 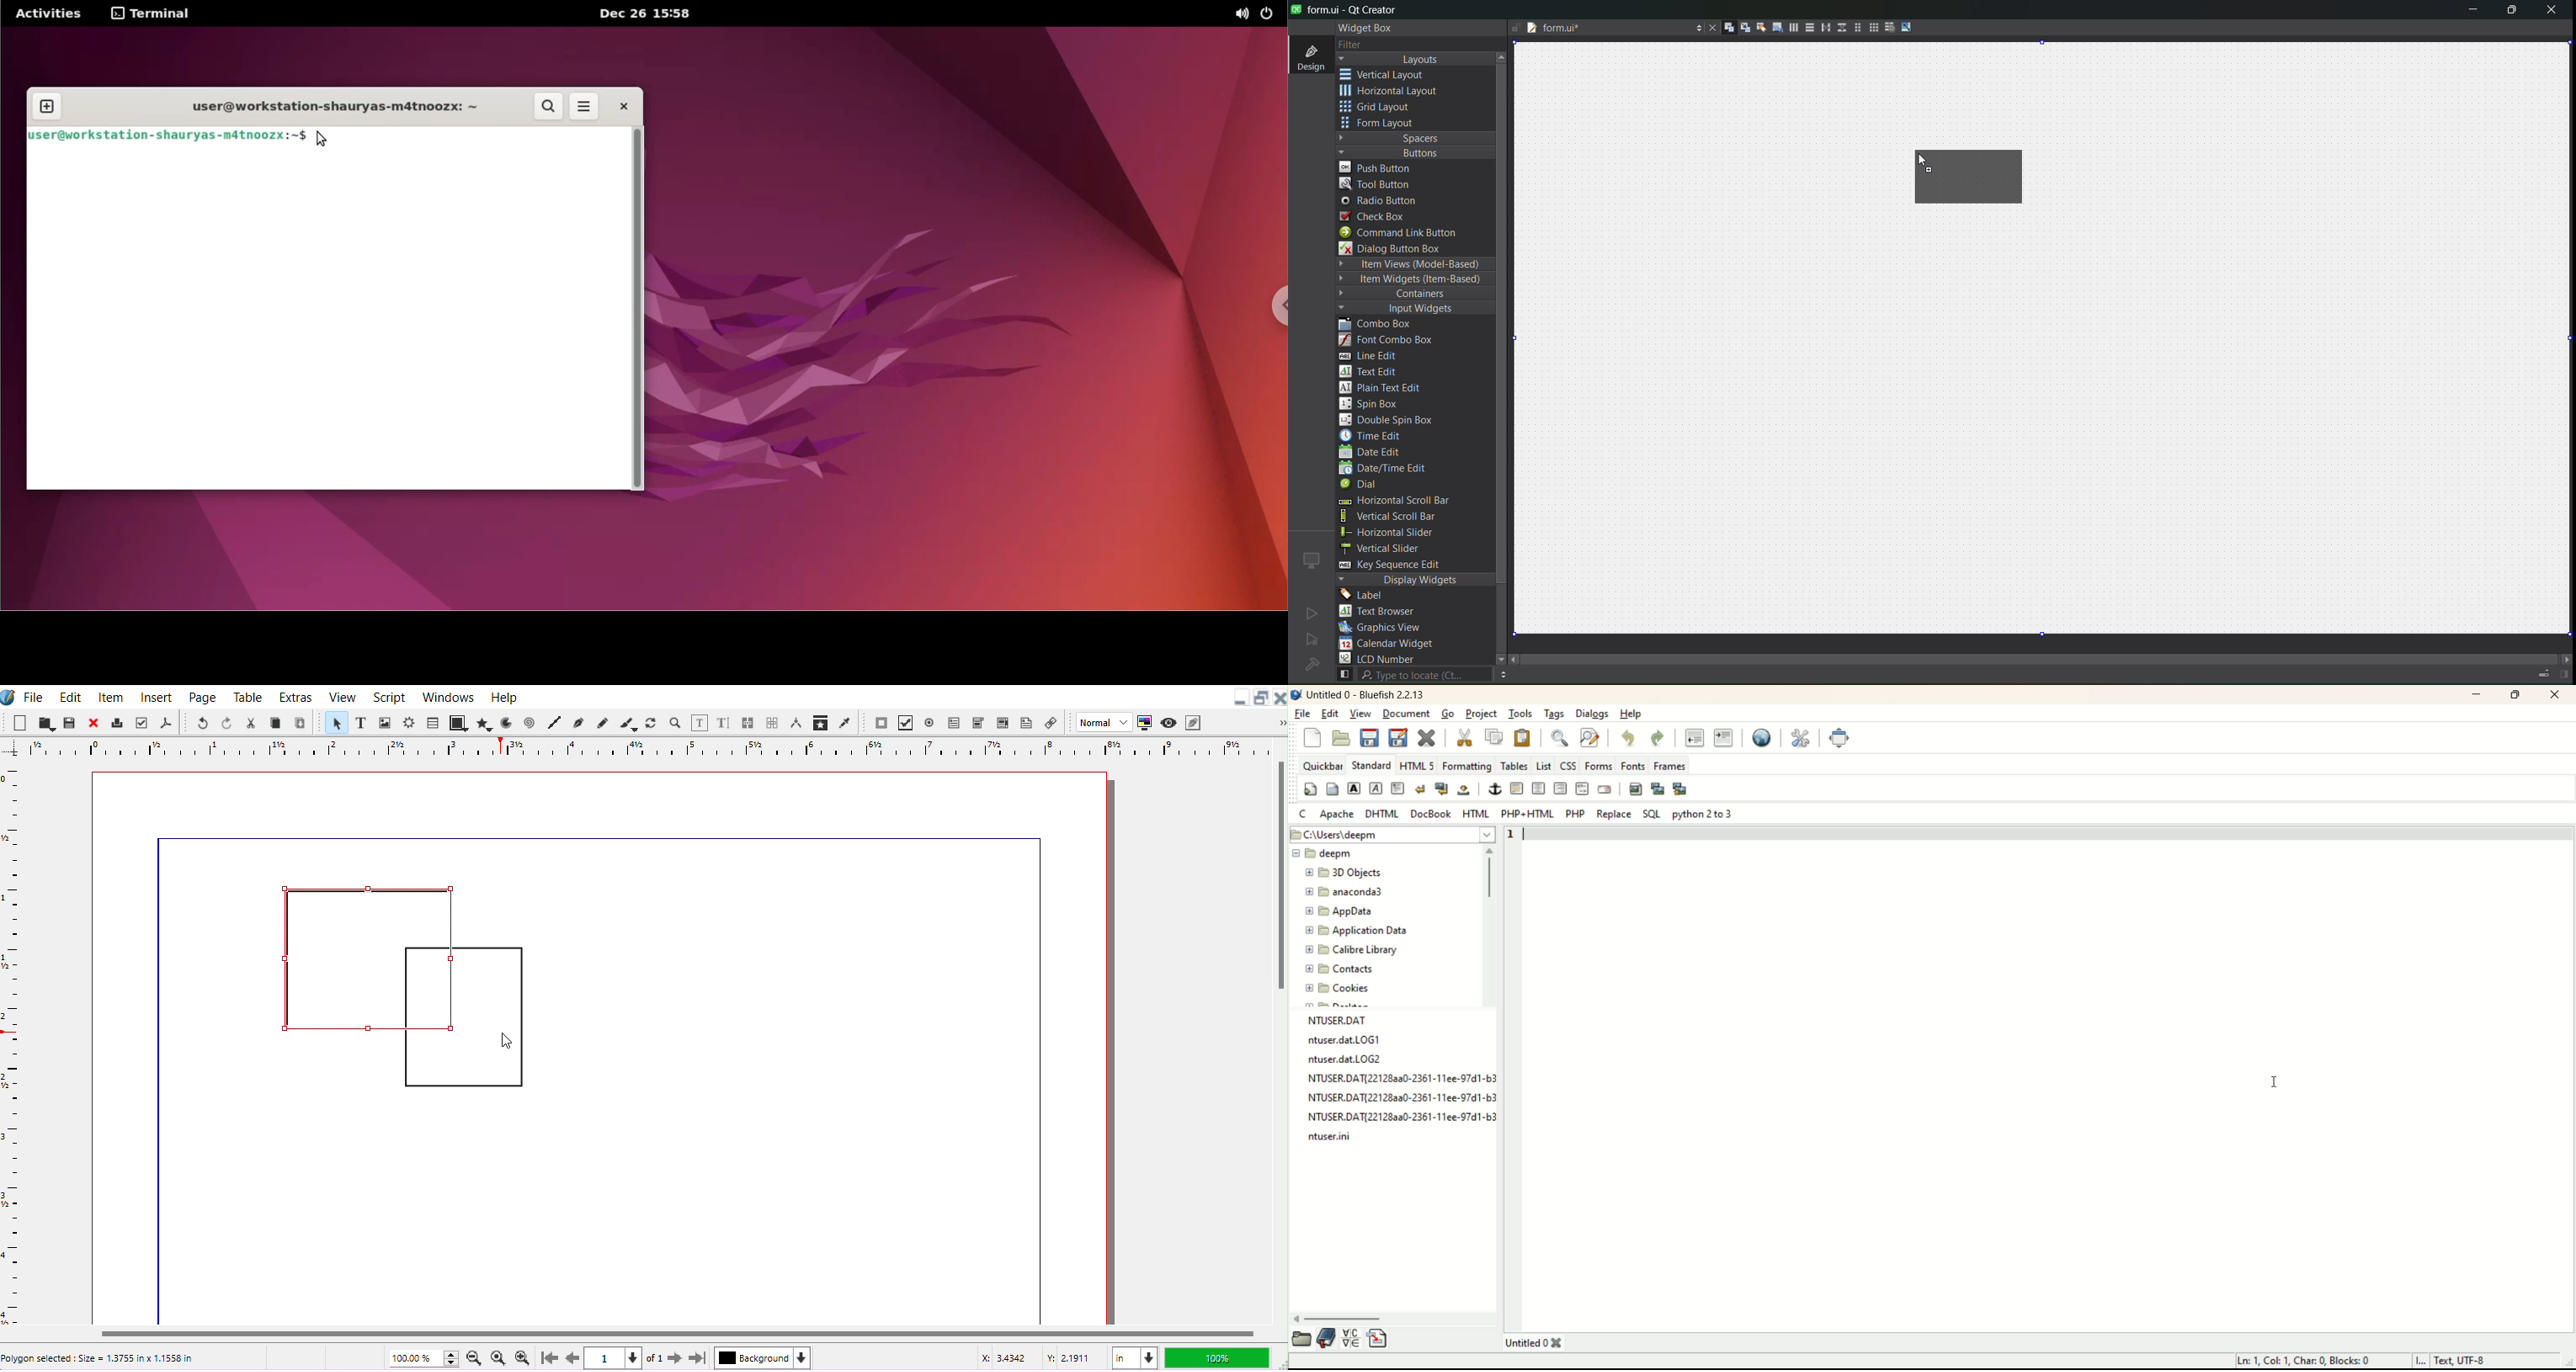 I want to click on cursor, so click(x=323, y=139).